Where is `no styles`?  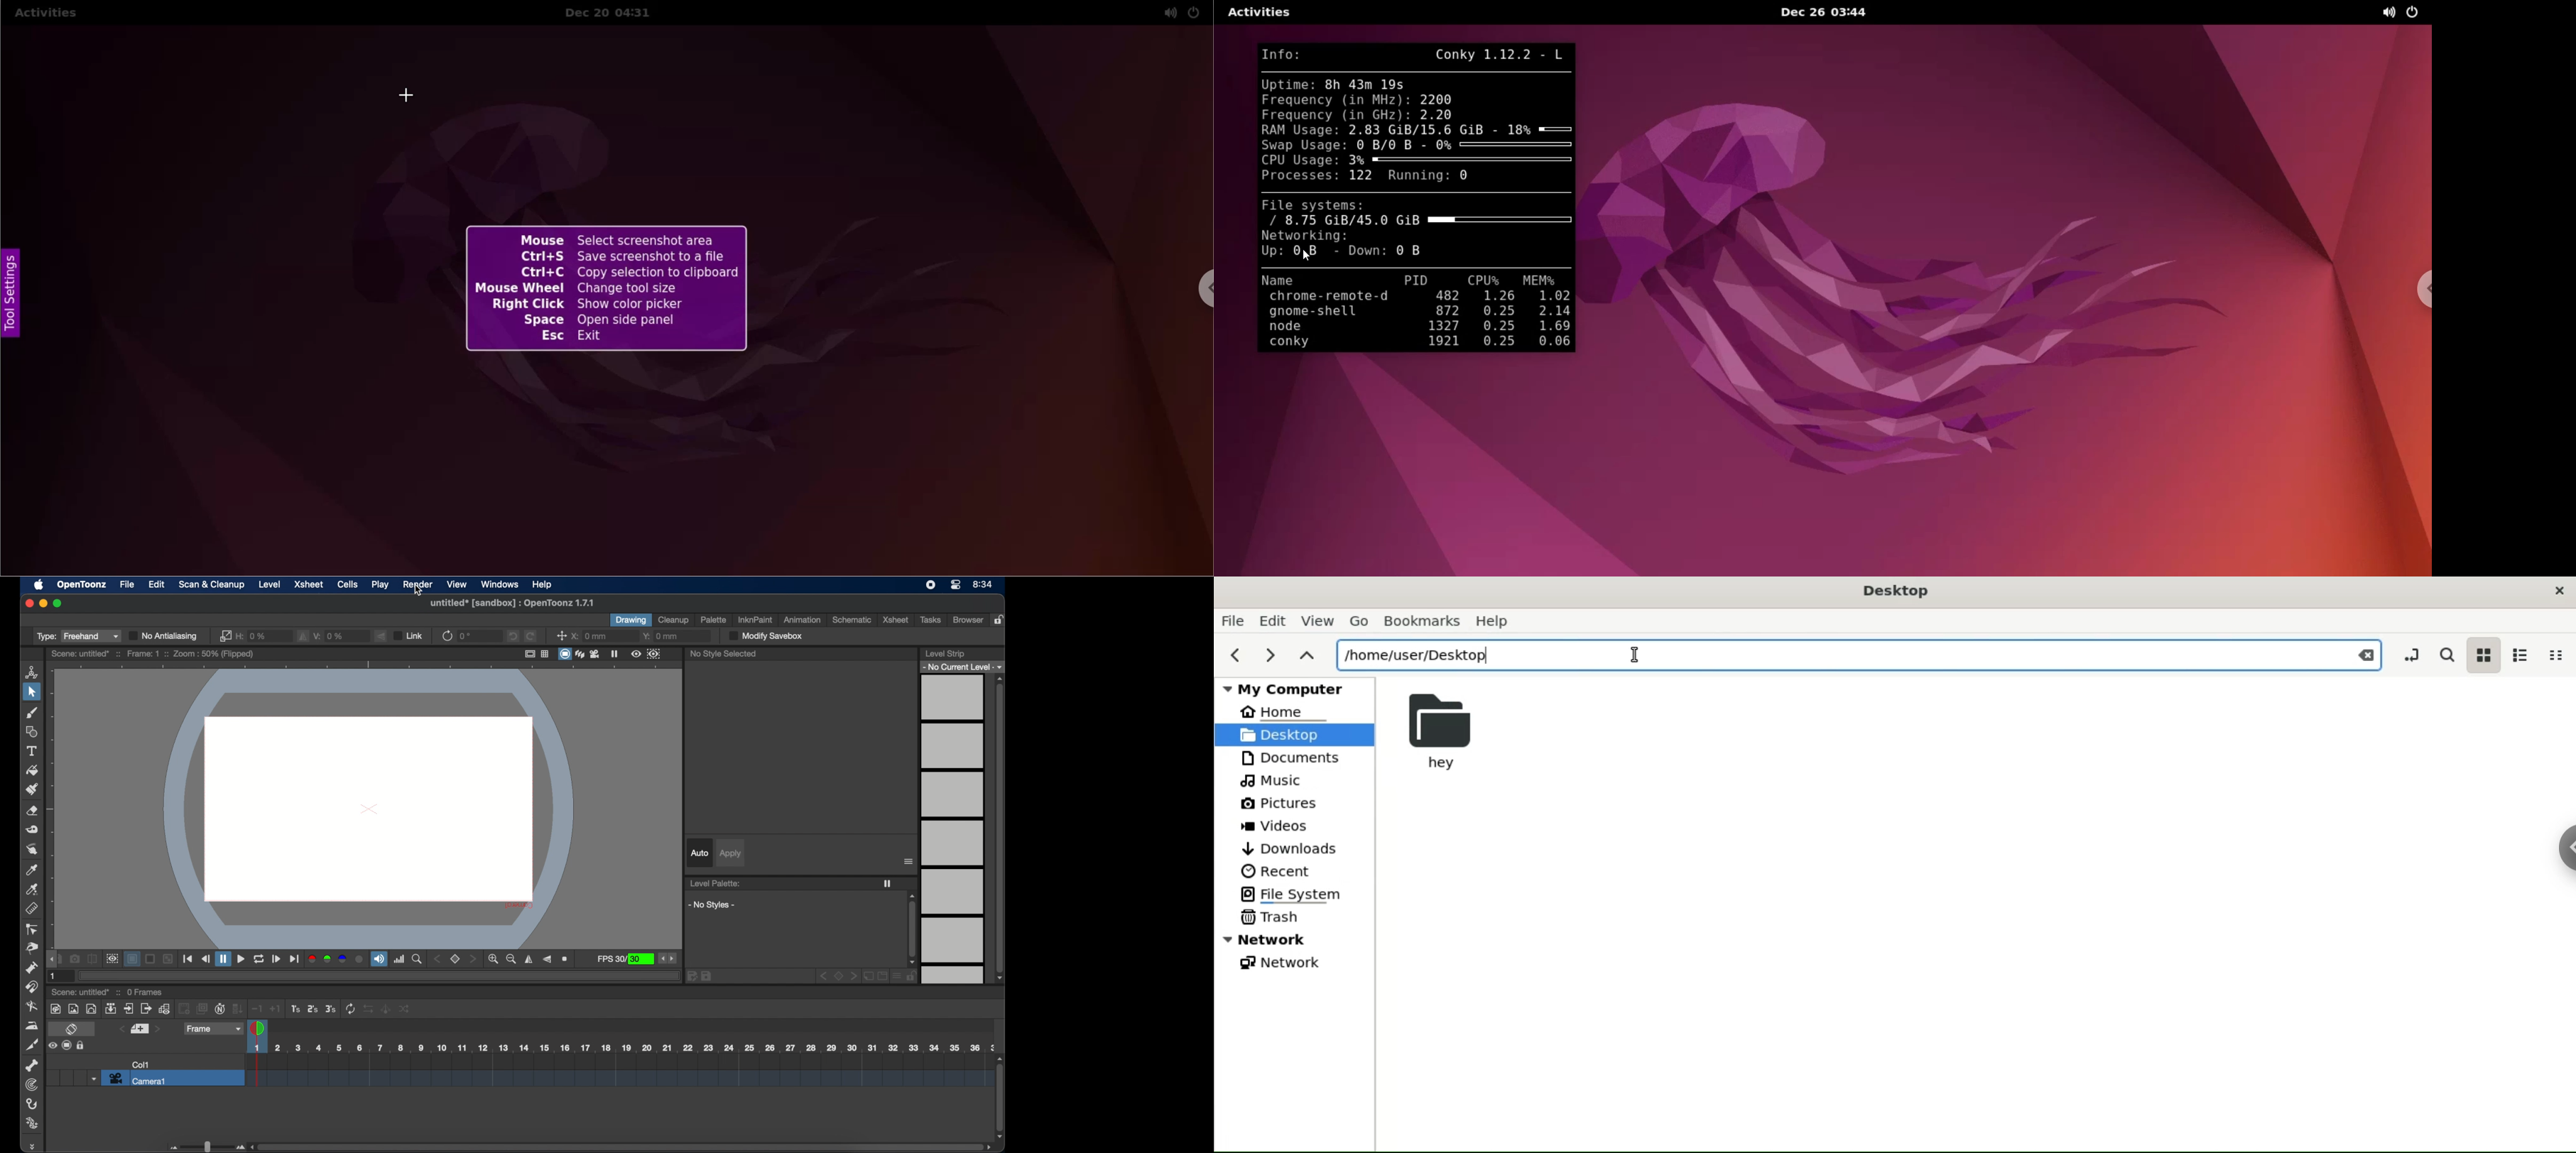
no styles is located at coordinates (712, 905).